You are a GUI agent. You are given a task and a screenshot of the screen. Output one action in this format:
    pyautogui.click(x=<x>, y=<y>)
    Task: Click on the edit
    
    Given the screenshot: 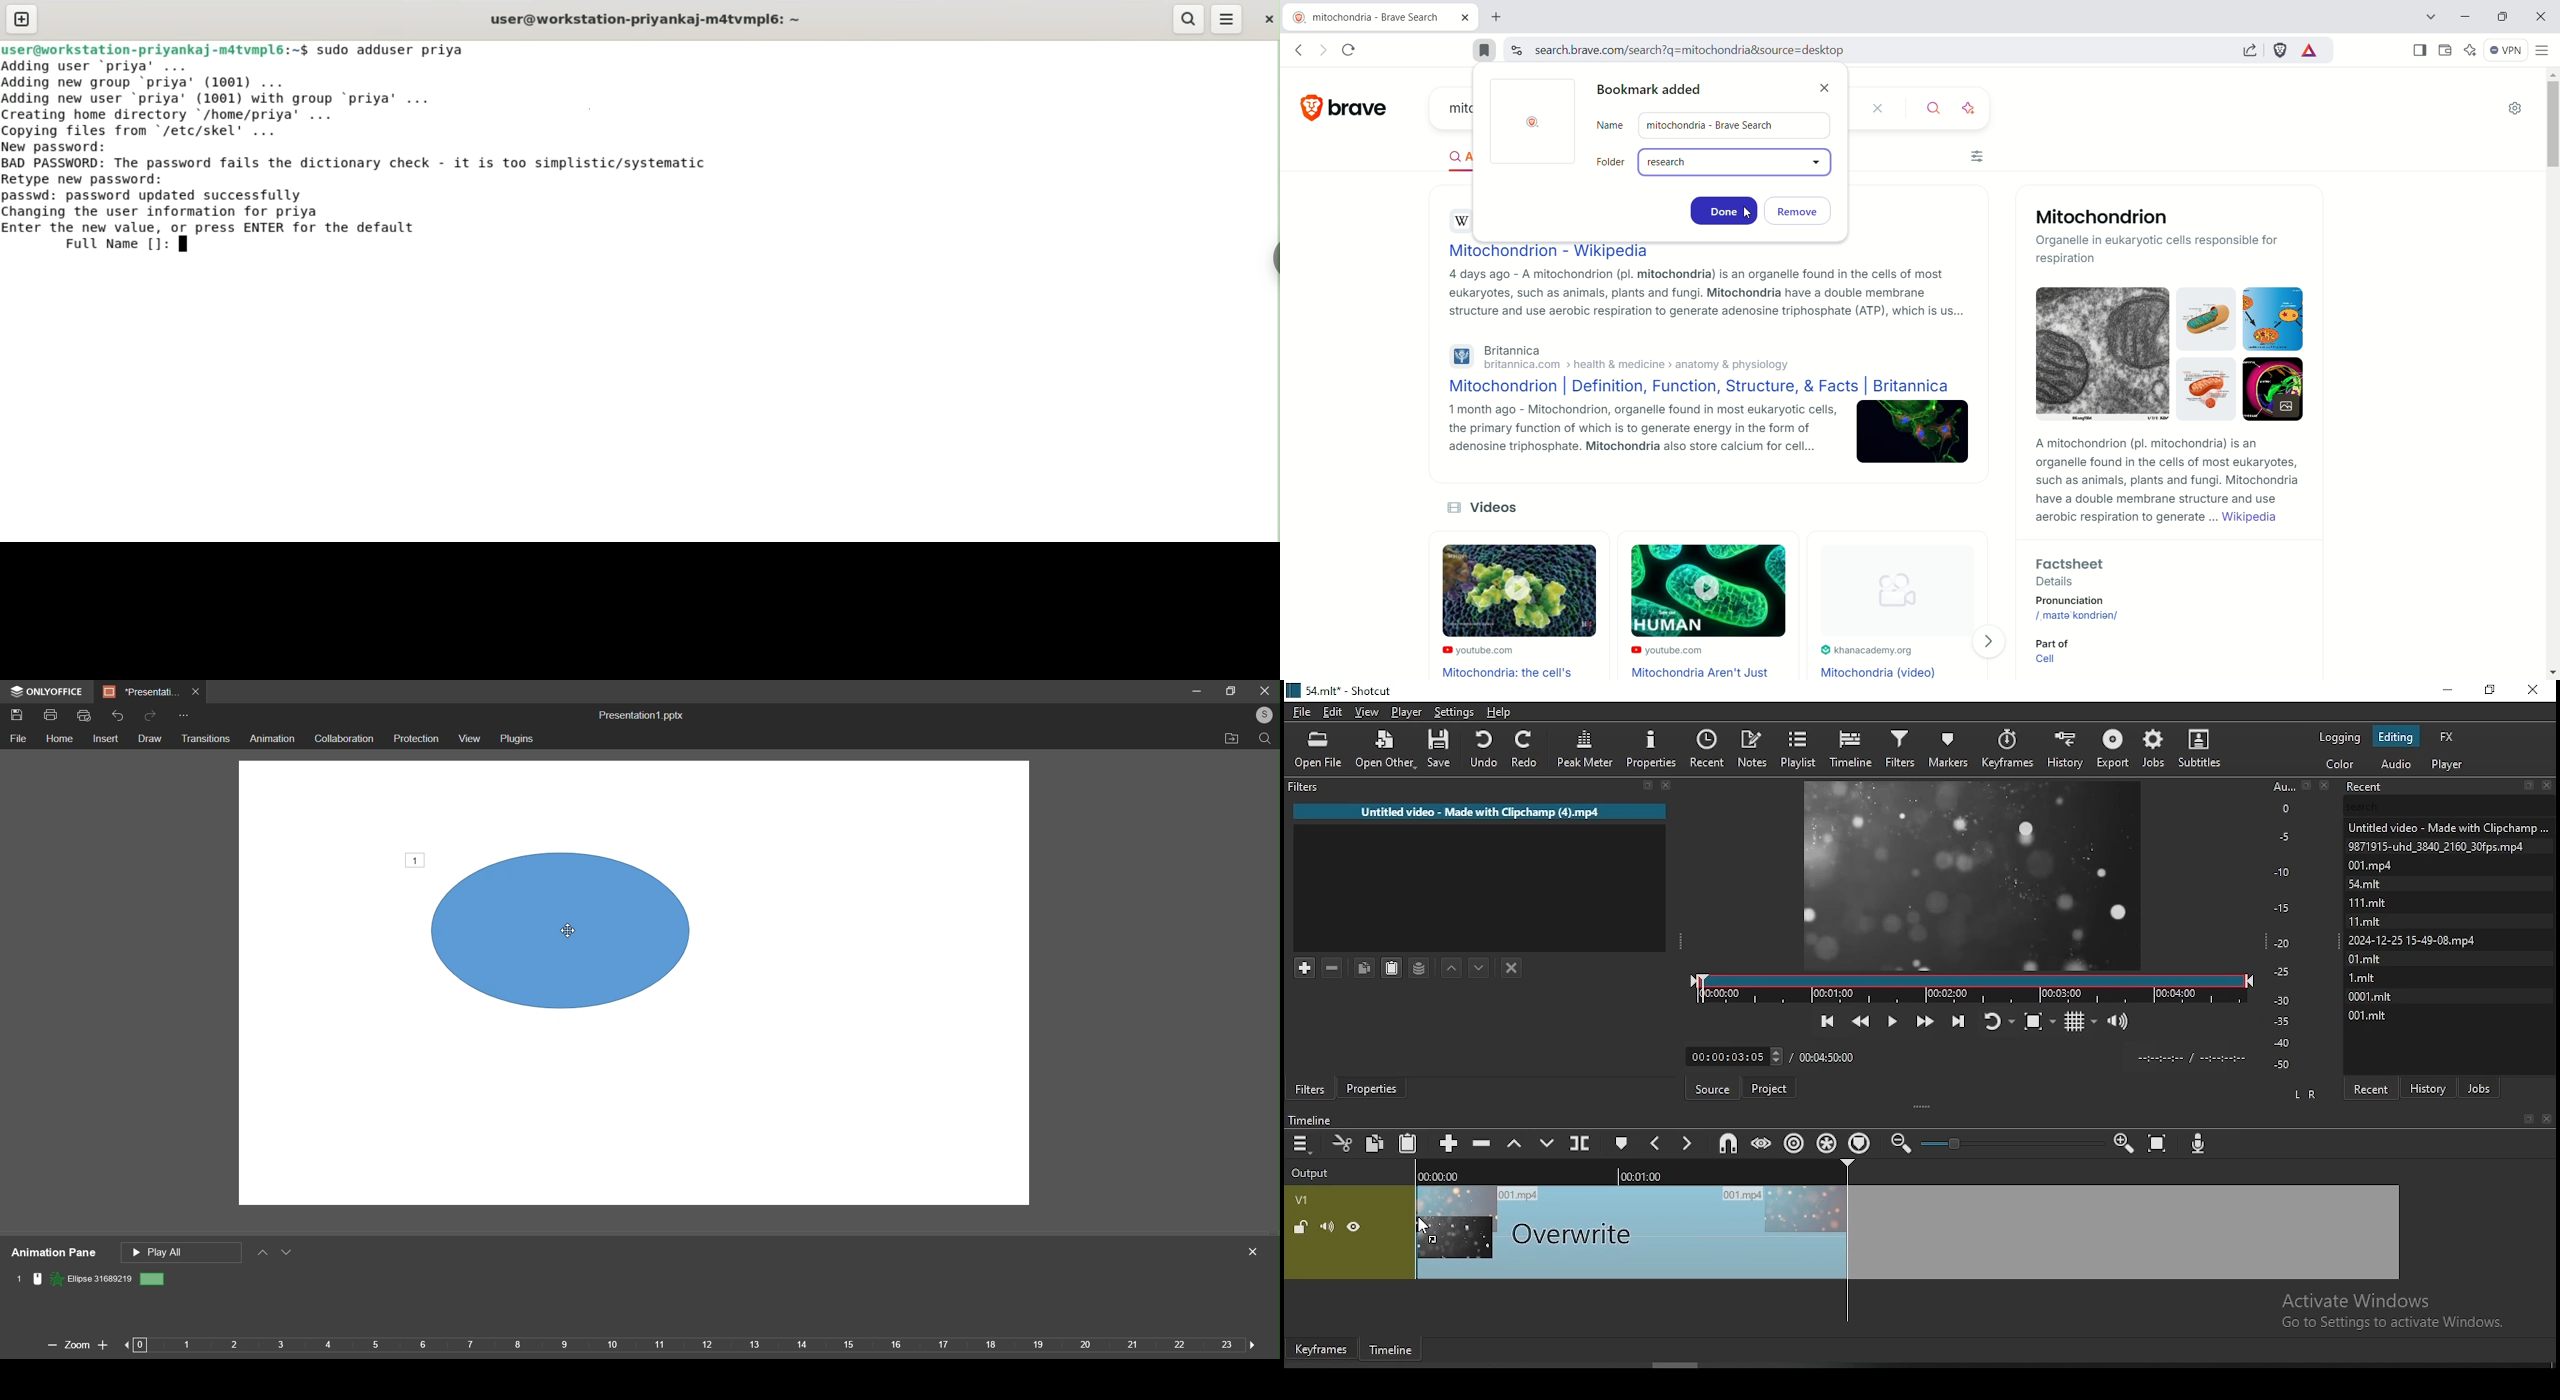 What is the action you would take?
    pyautogui.click(x=1335, y=711)
    